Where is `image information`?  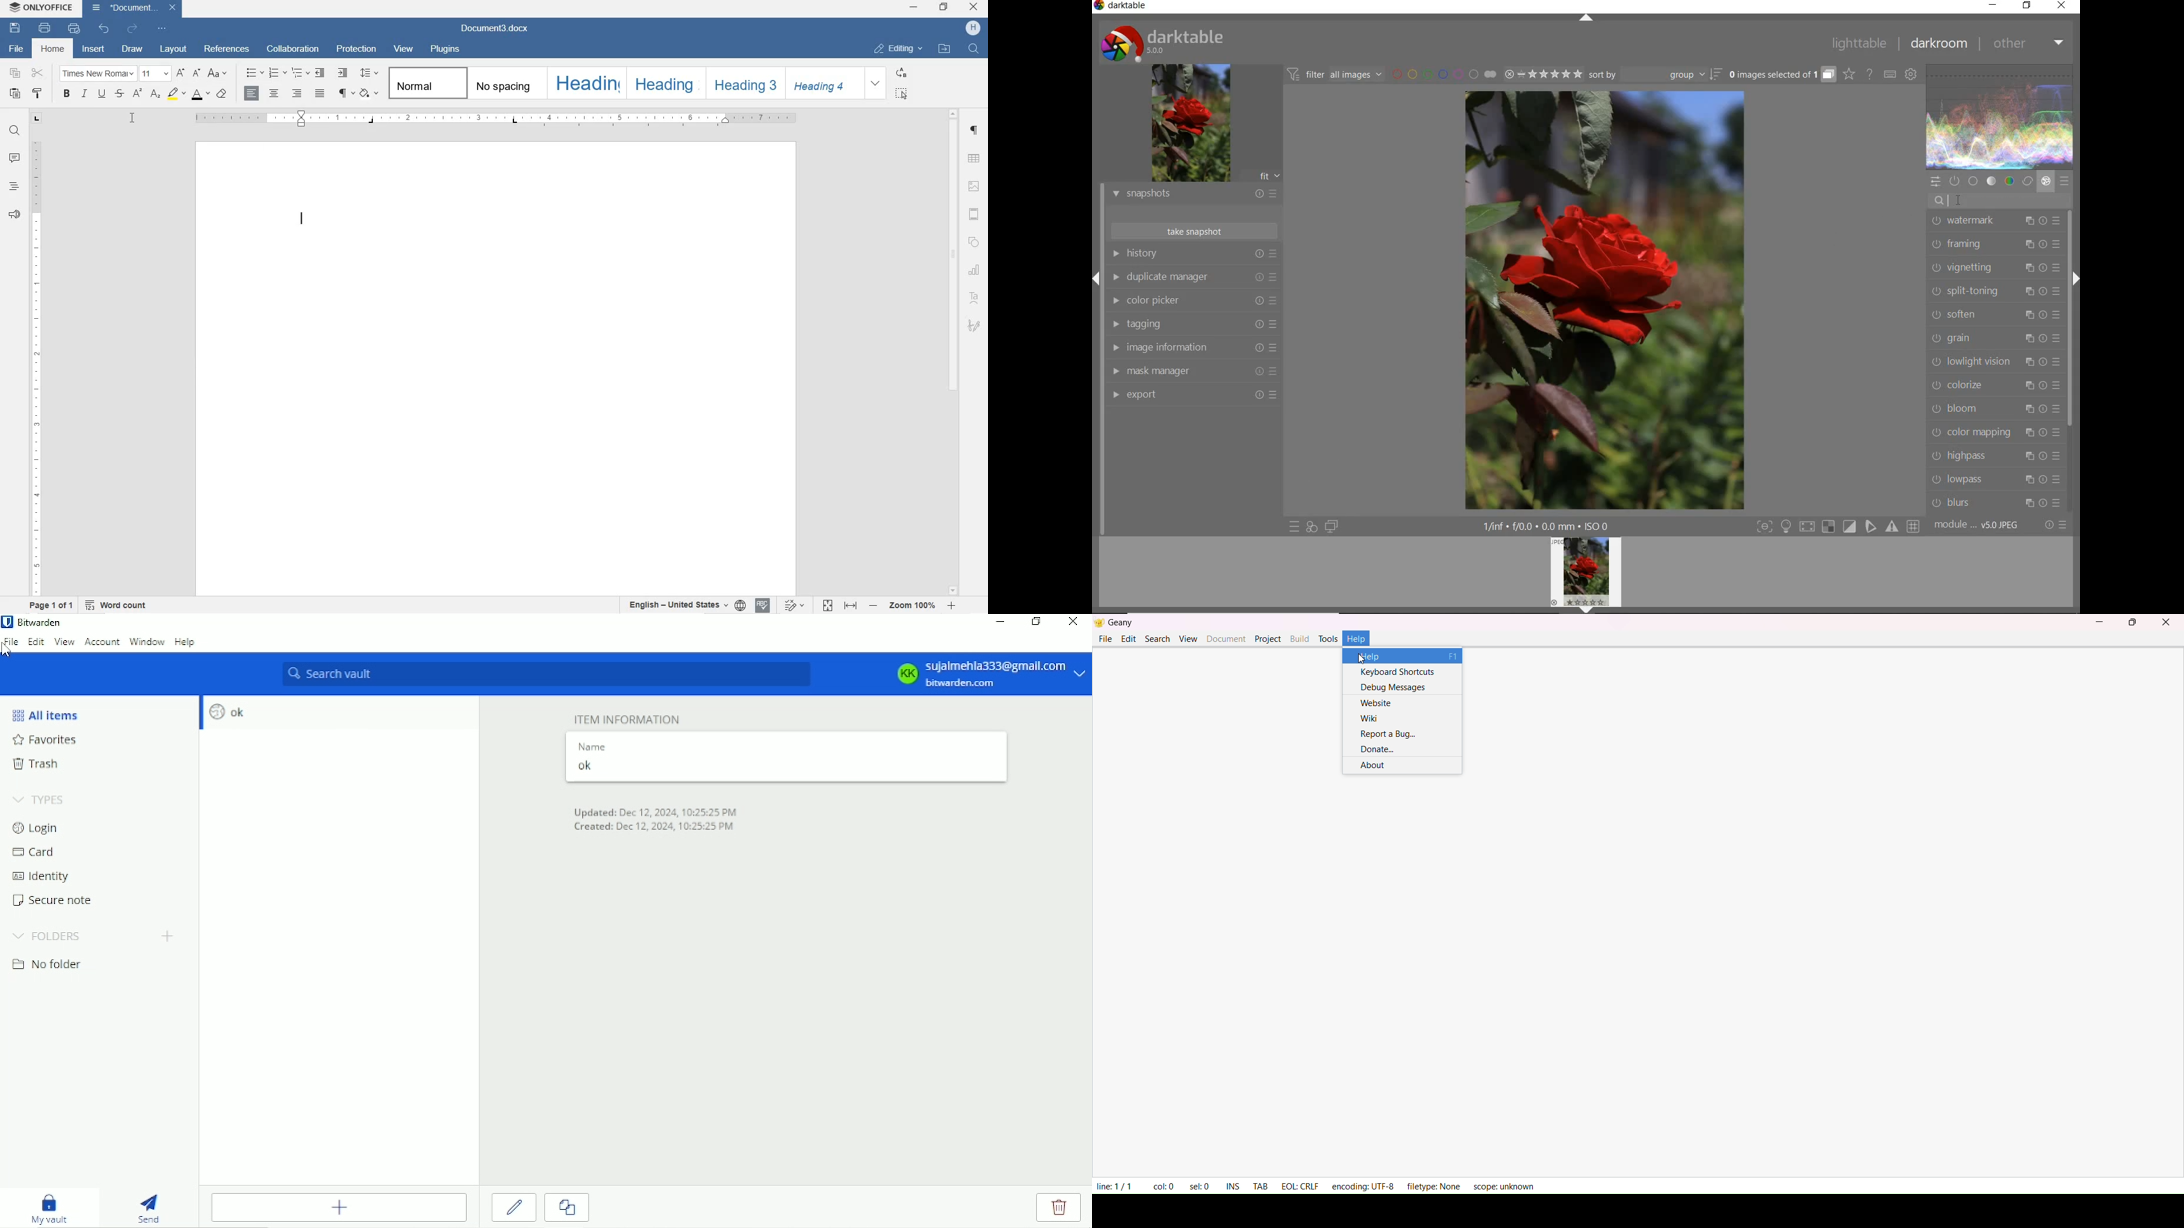 image information is located at coordinates (1193, 348).